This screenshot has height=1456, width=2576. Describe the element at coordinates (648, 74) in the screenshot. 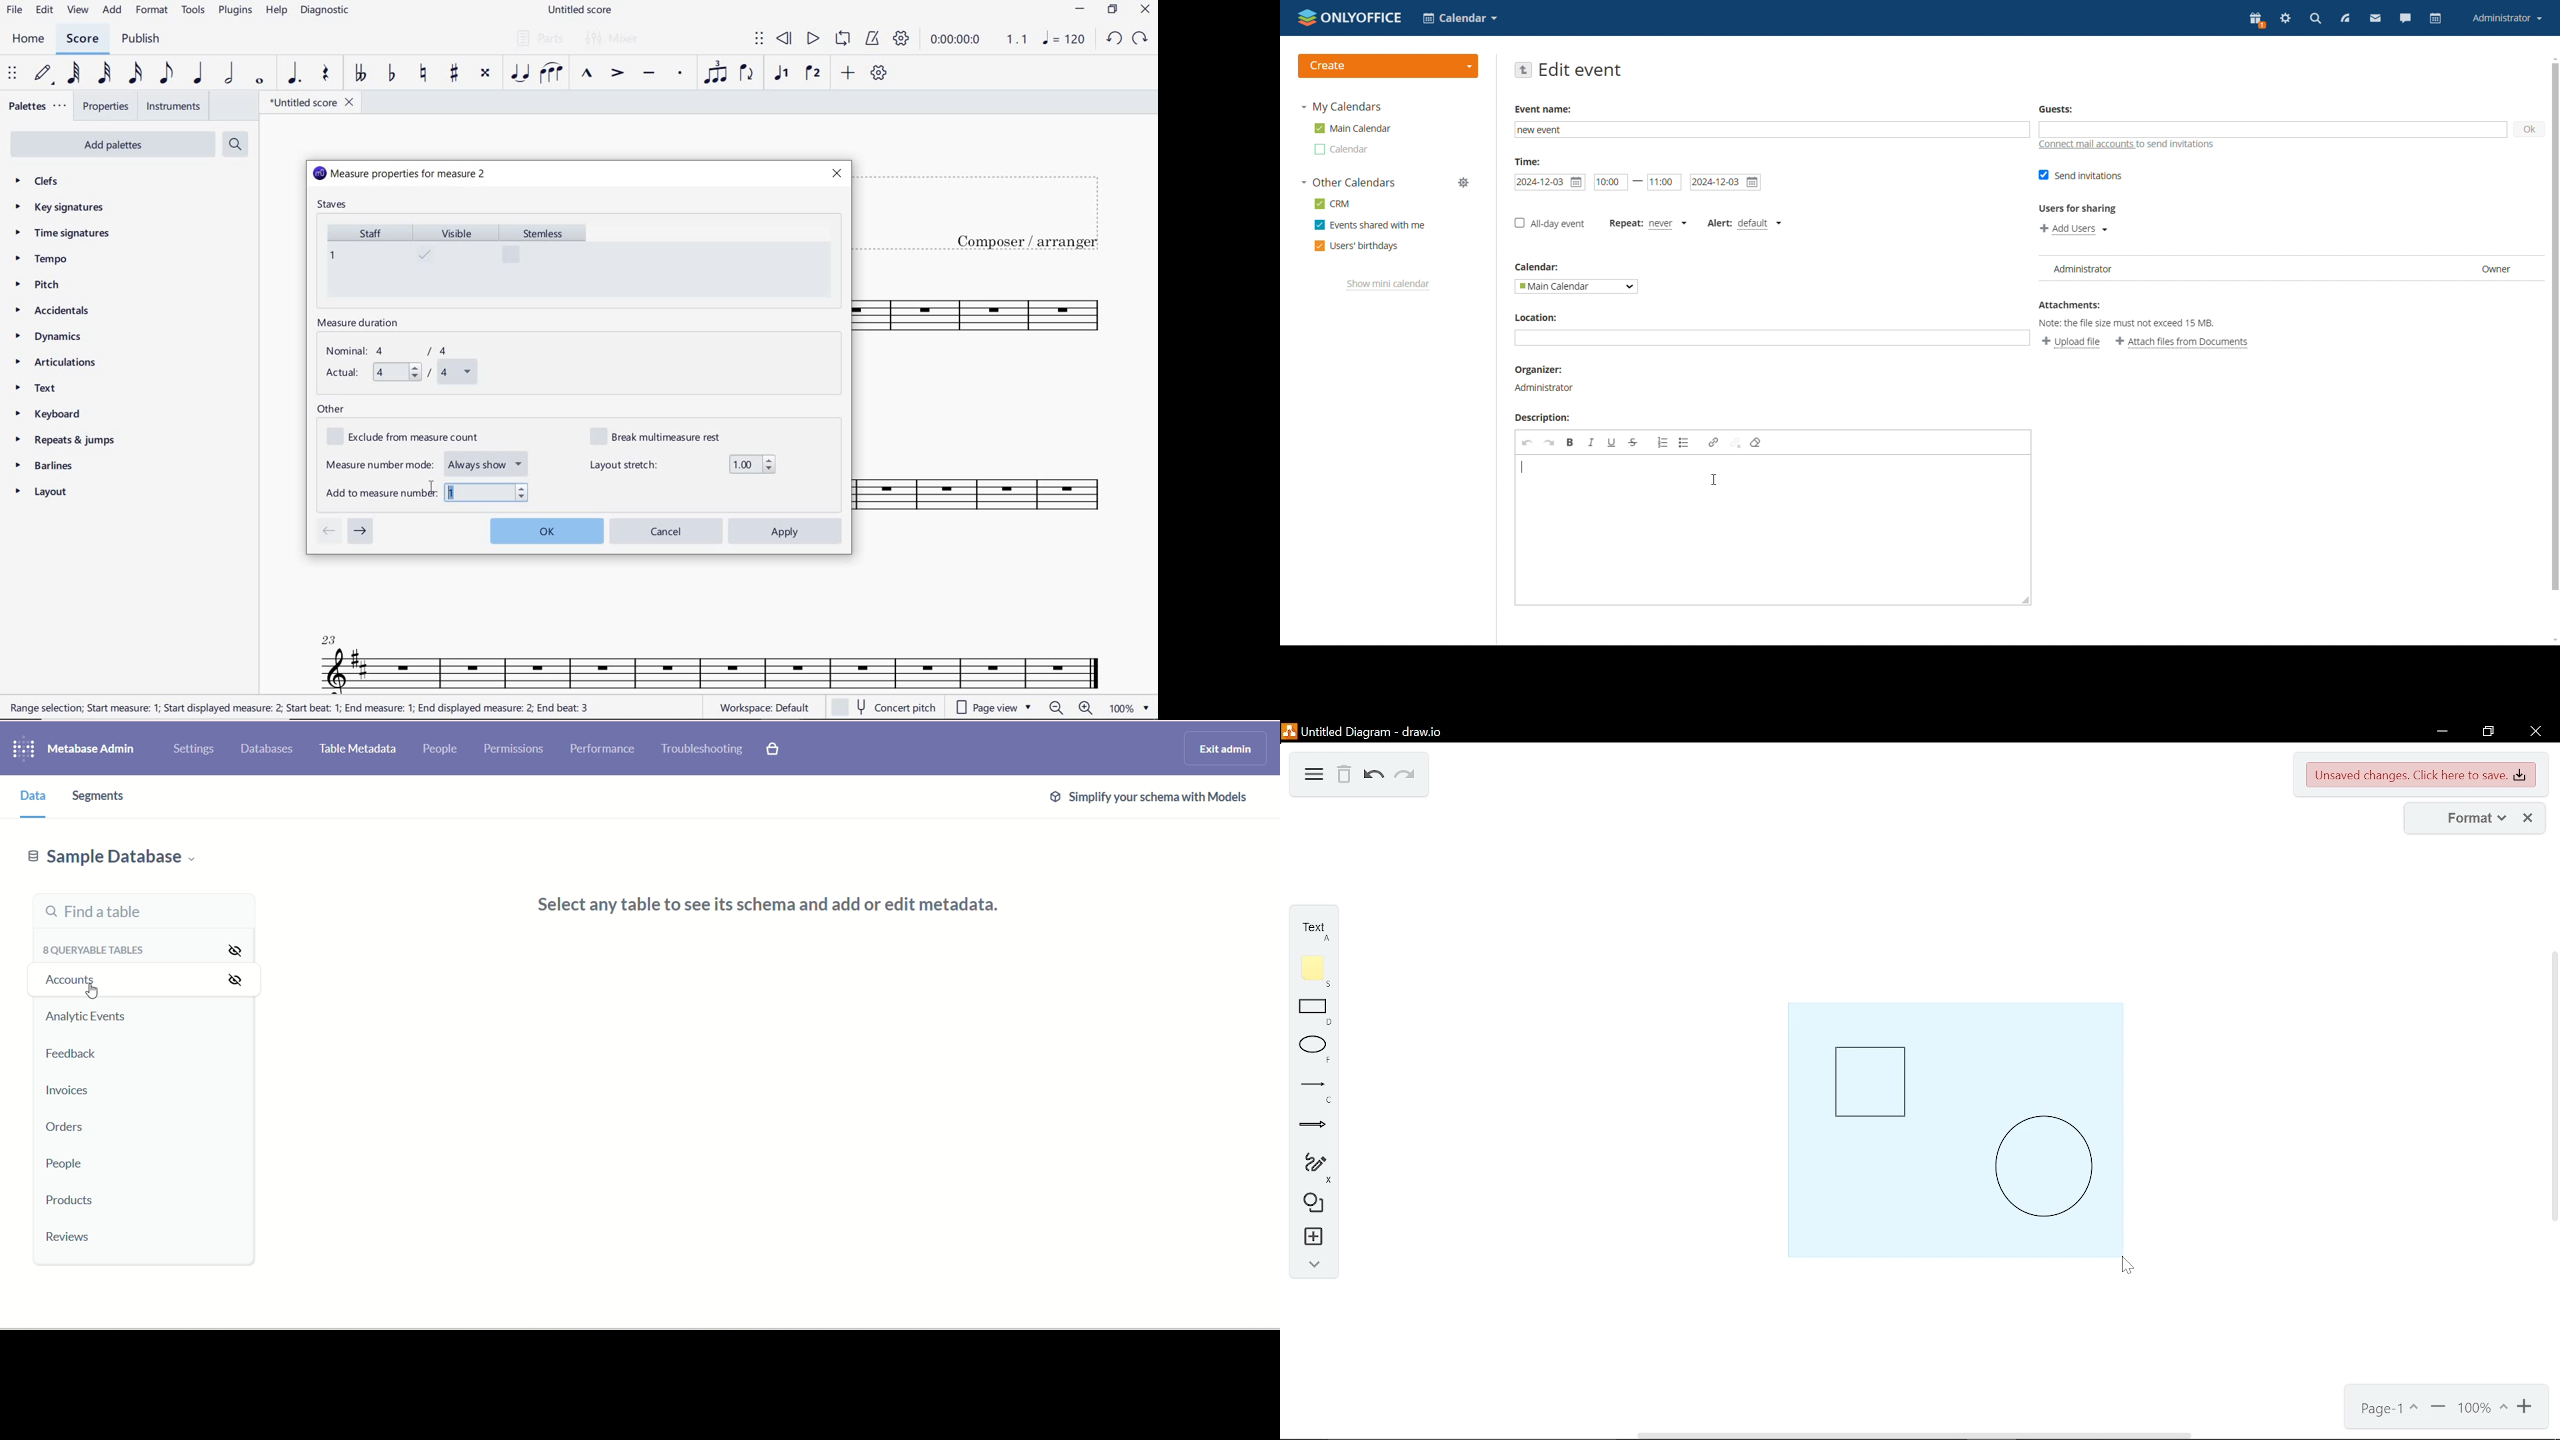

I see `TENUTO` at that location.